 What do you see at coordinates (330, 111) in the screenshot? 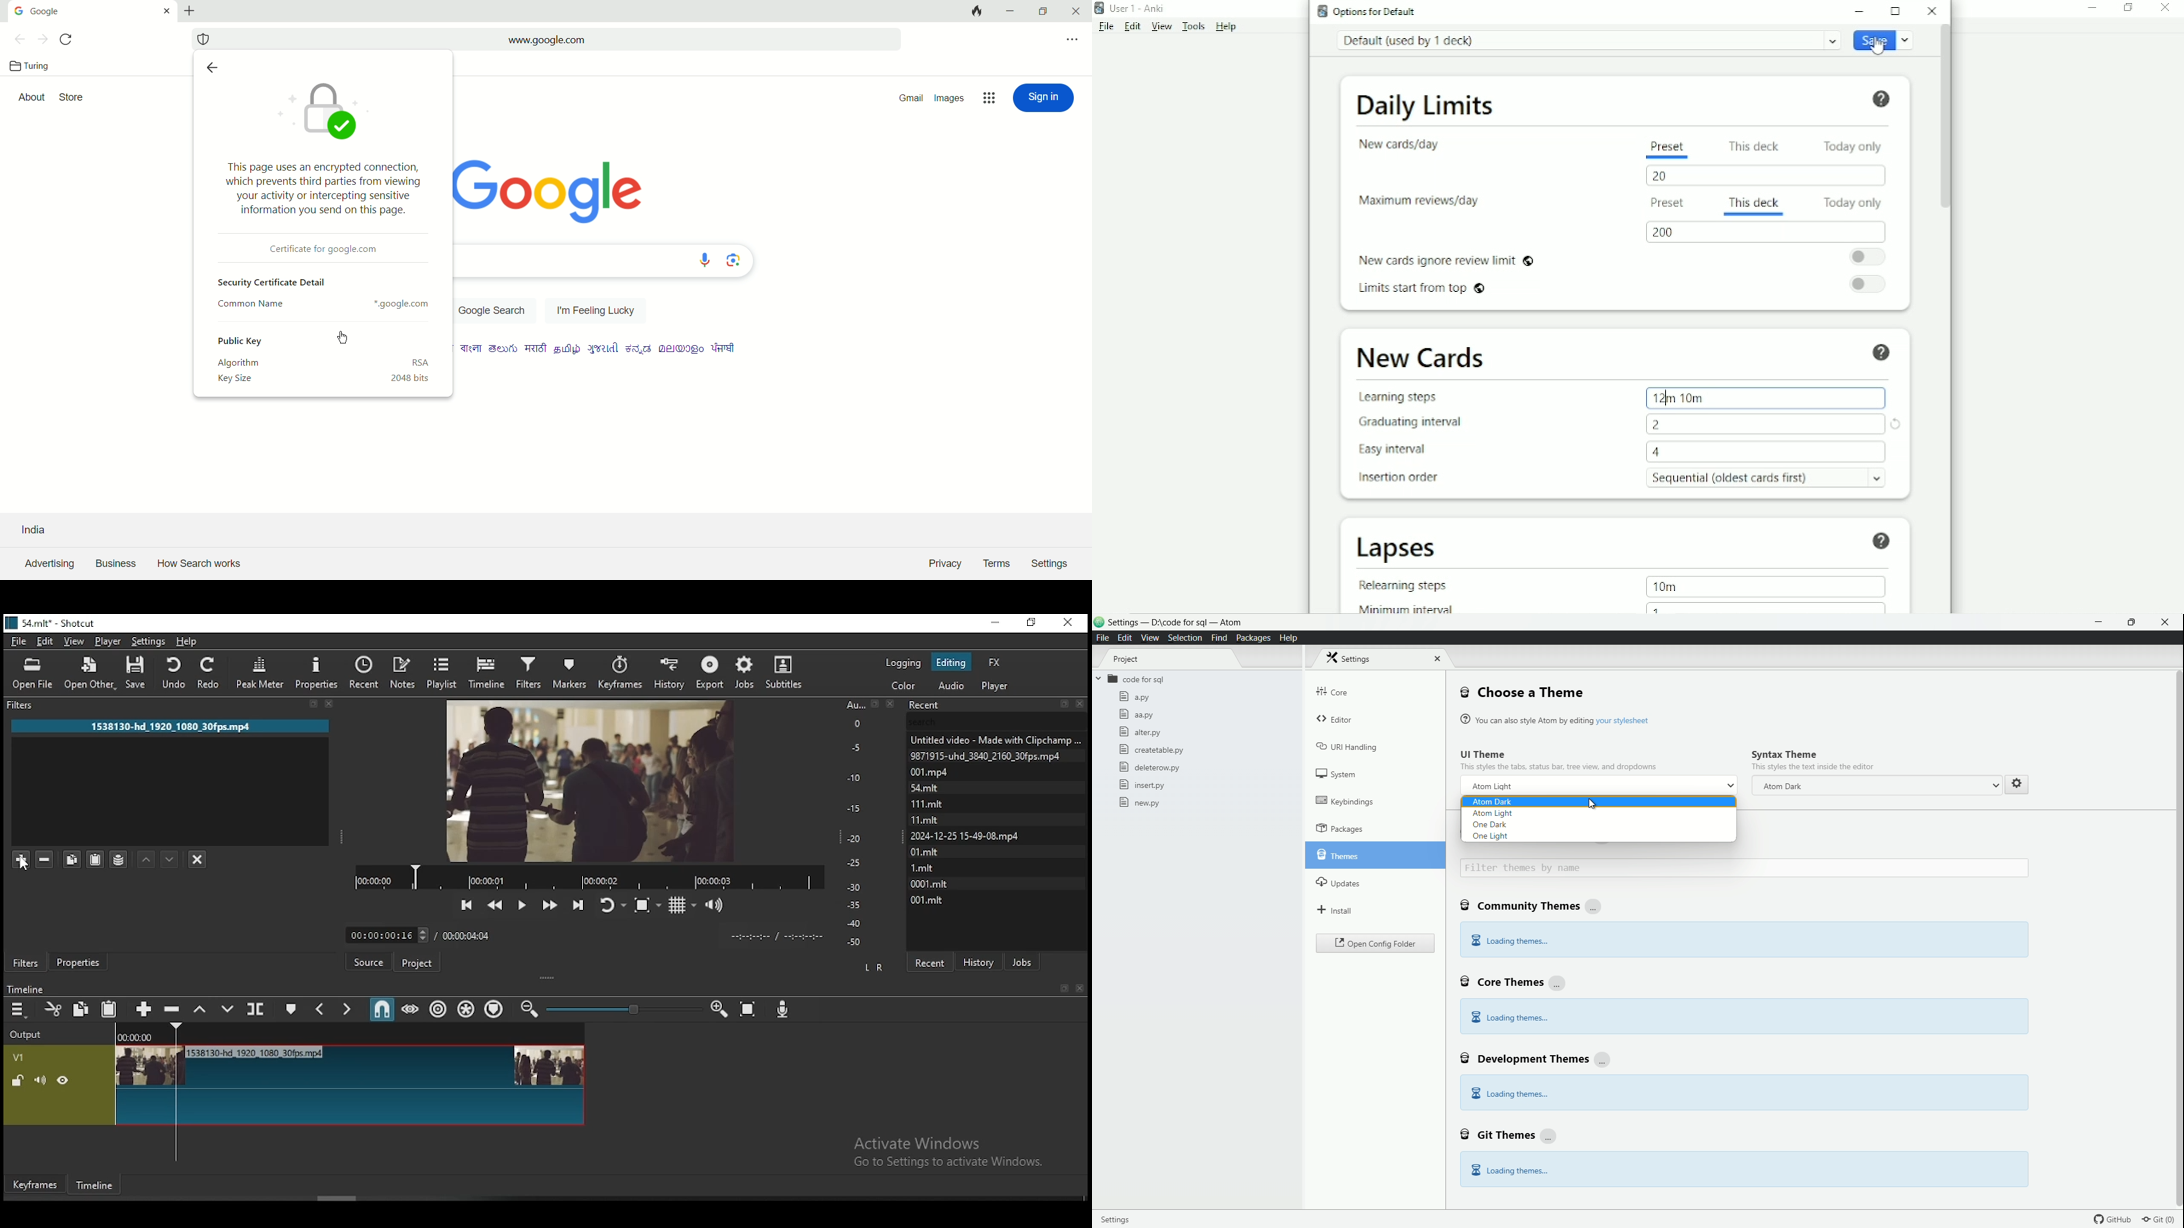
I see `icon` at bounding box center [330, 111].